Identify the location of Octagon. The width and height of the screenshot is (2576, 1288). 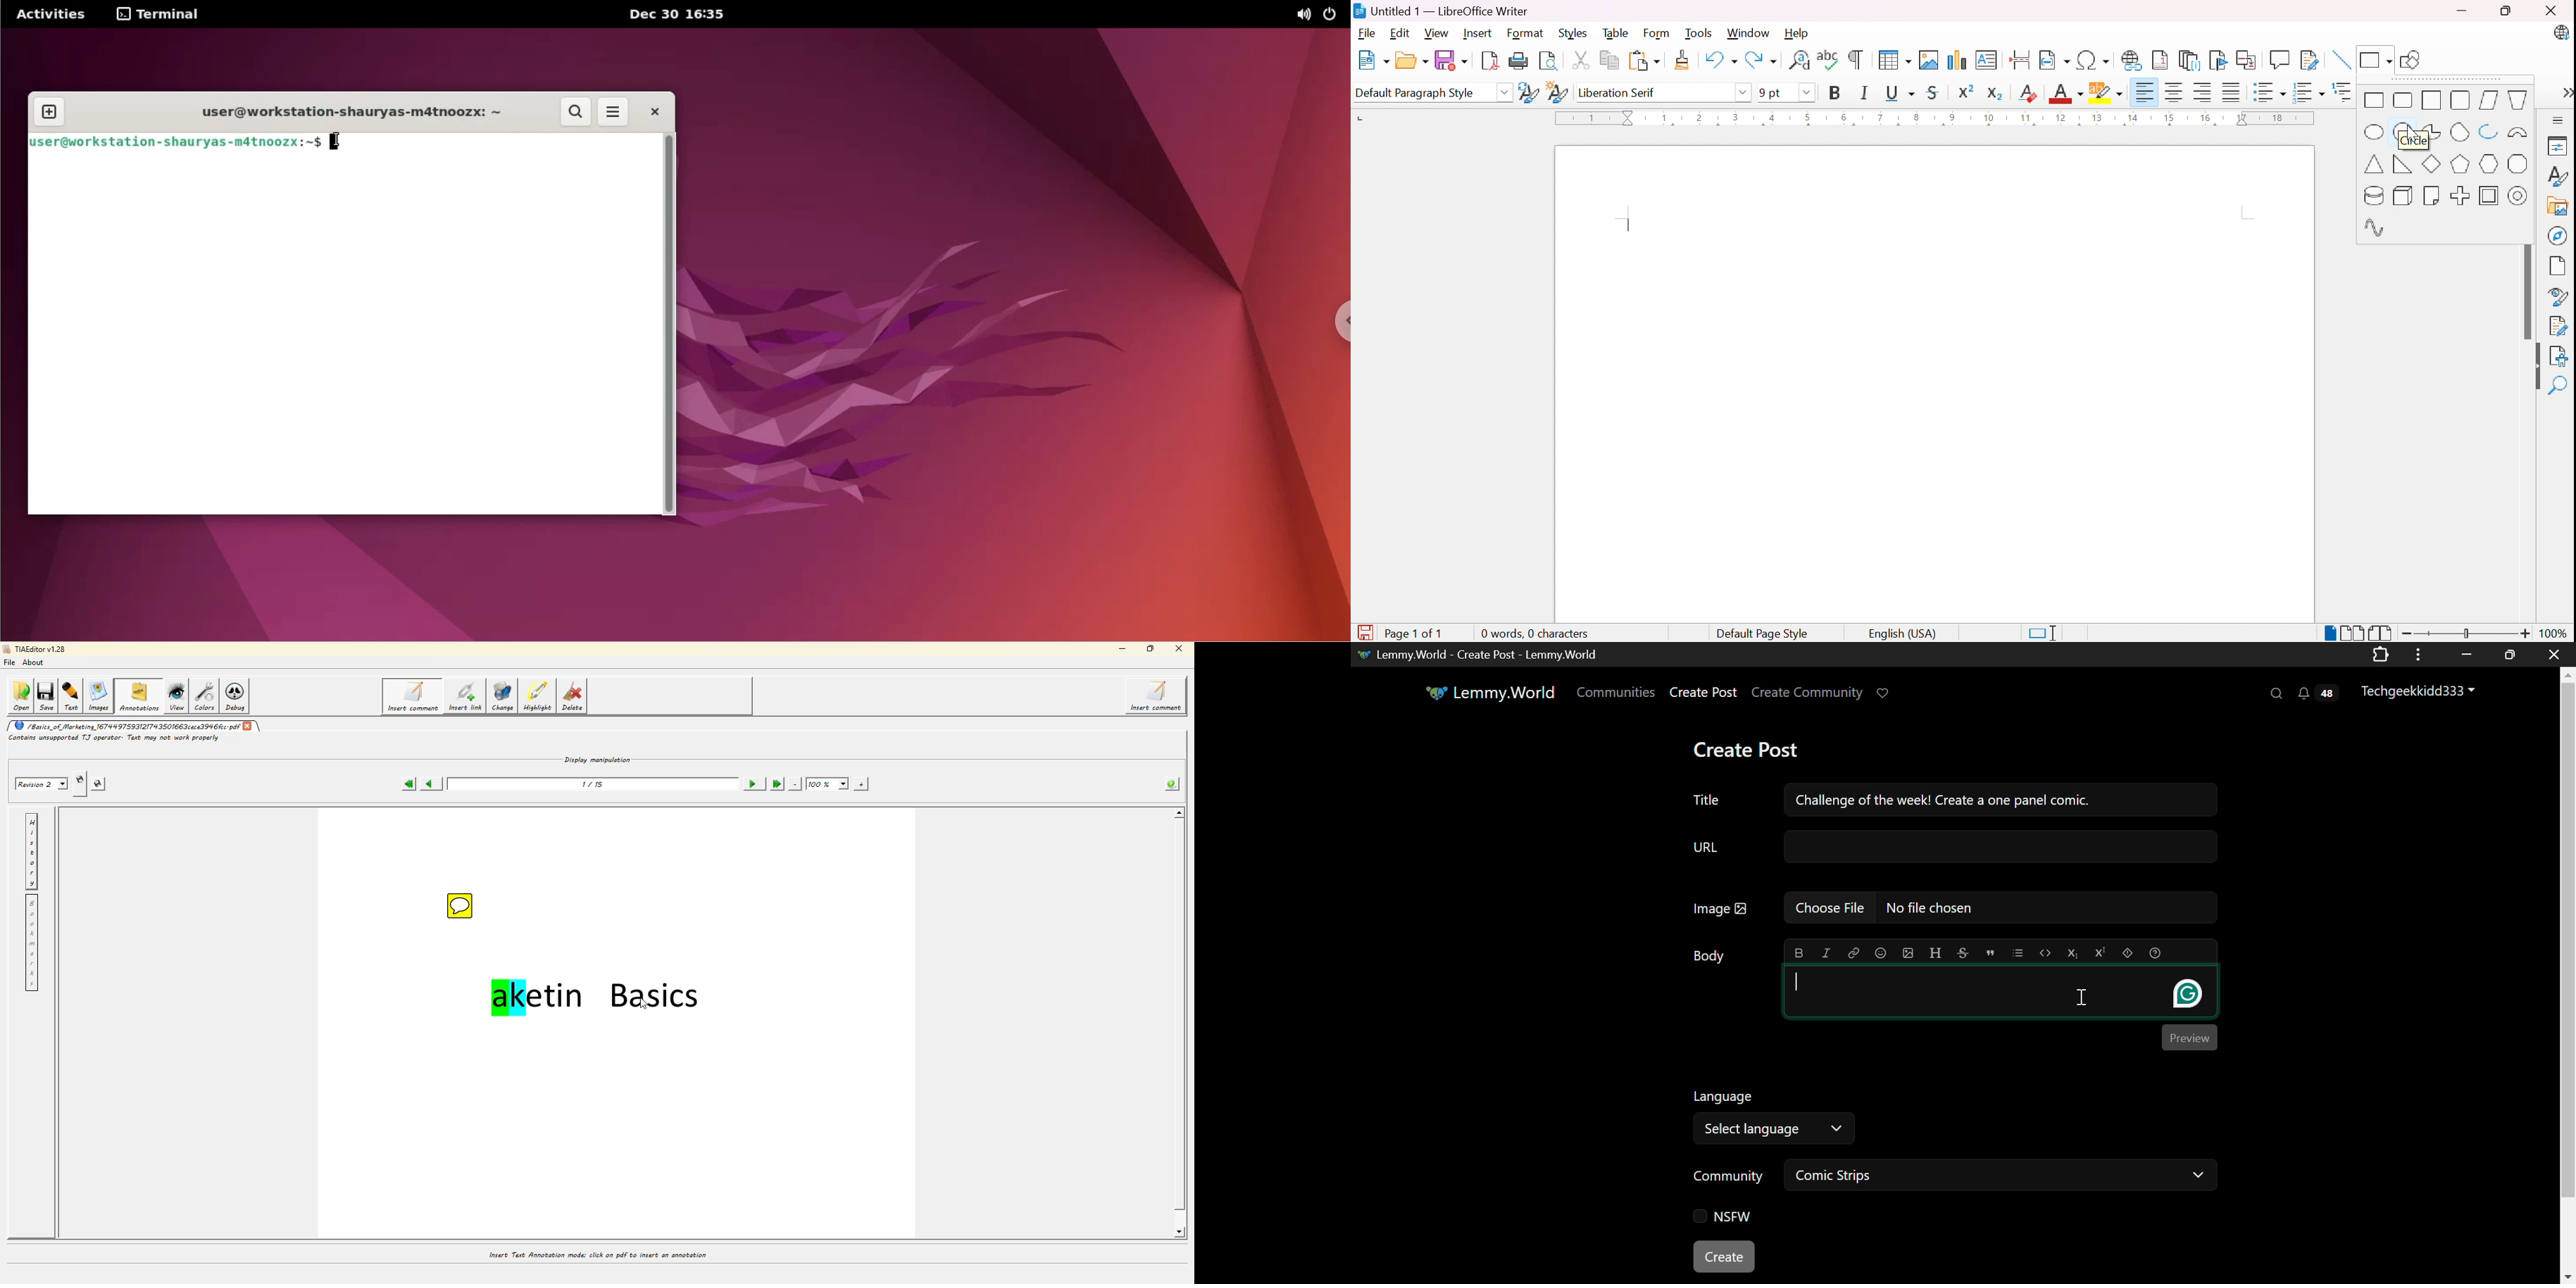
(2519, 164).